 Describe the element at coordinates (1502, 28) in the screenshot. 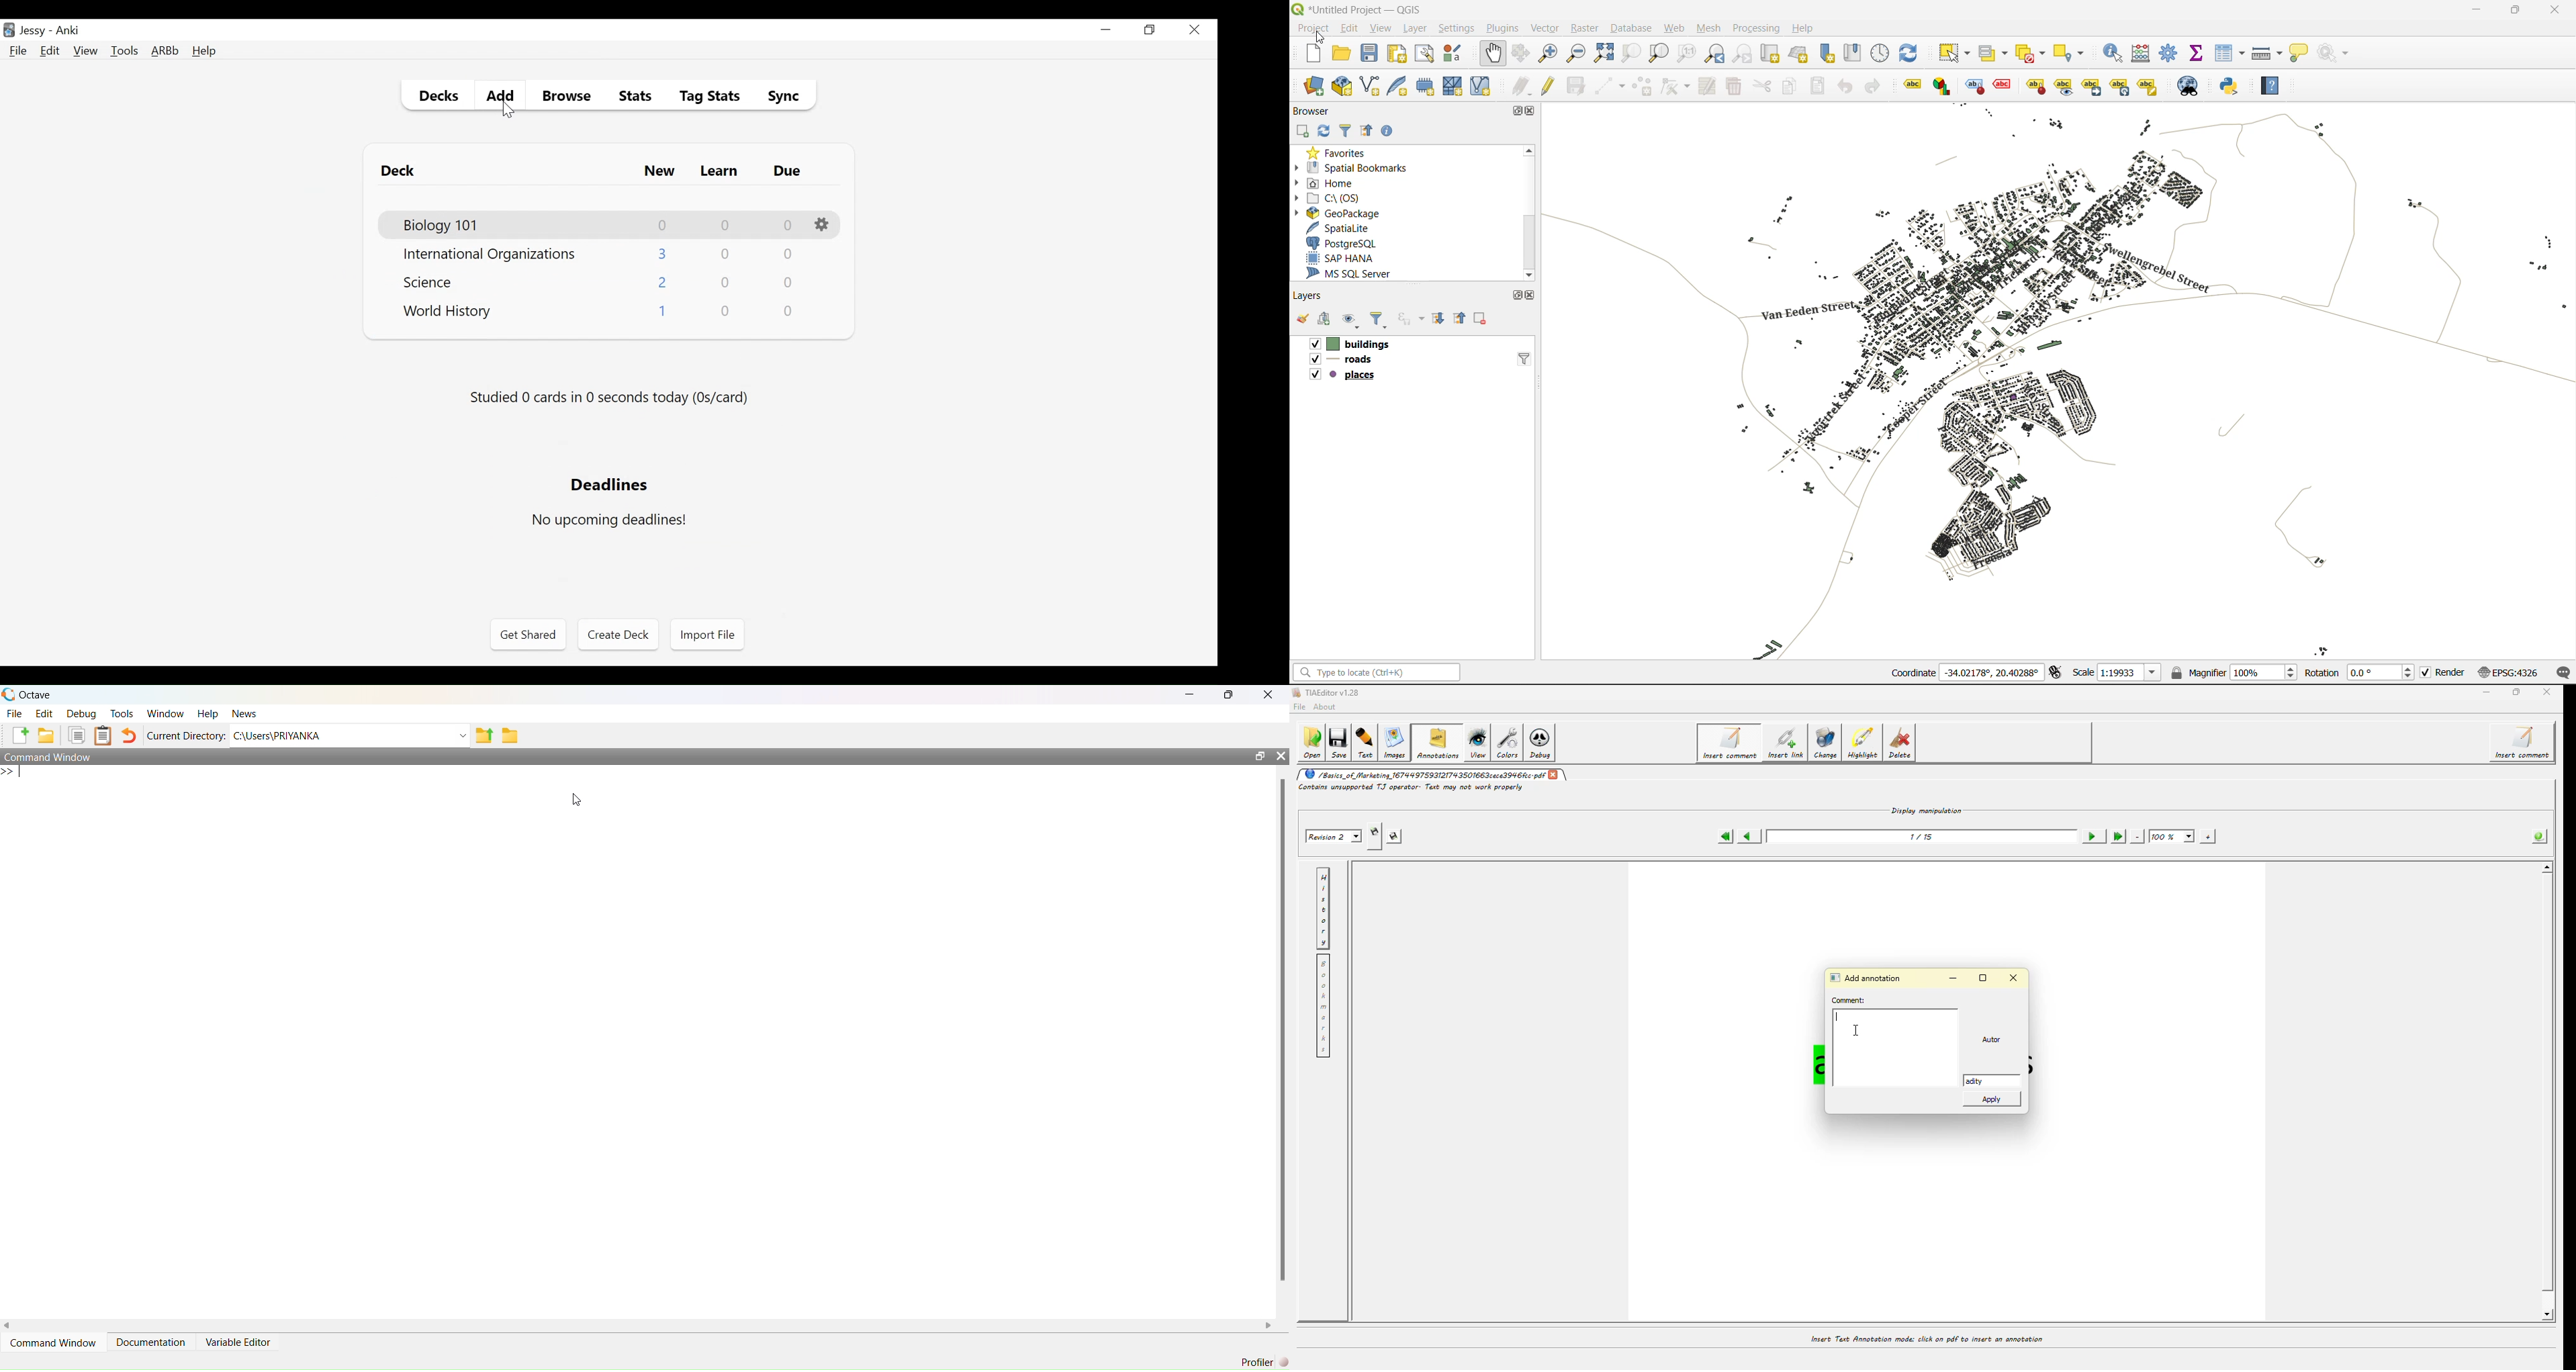

I see `plugins` at that location.